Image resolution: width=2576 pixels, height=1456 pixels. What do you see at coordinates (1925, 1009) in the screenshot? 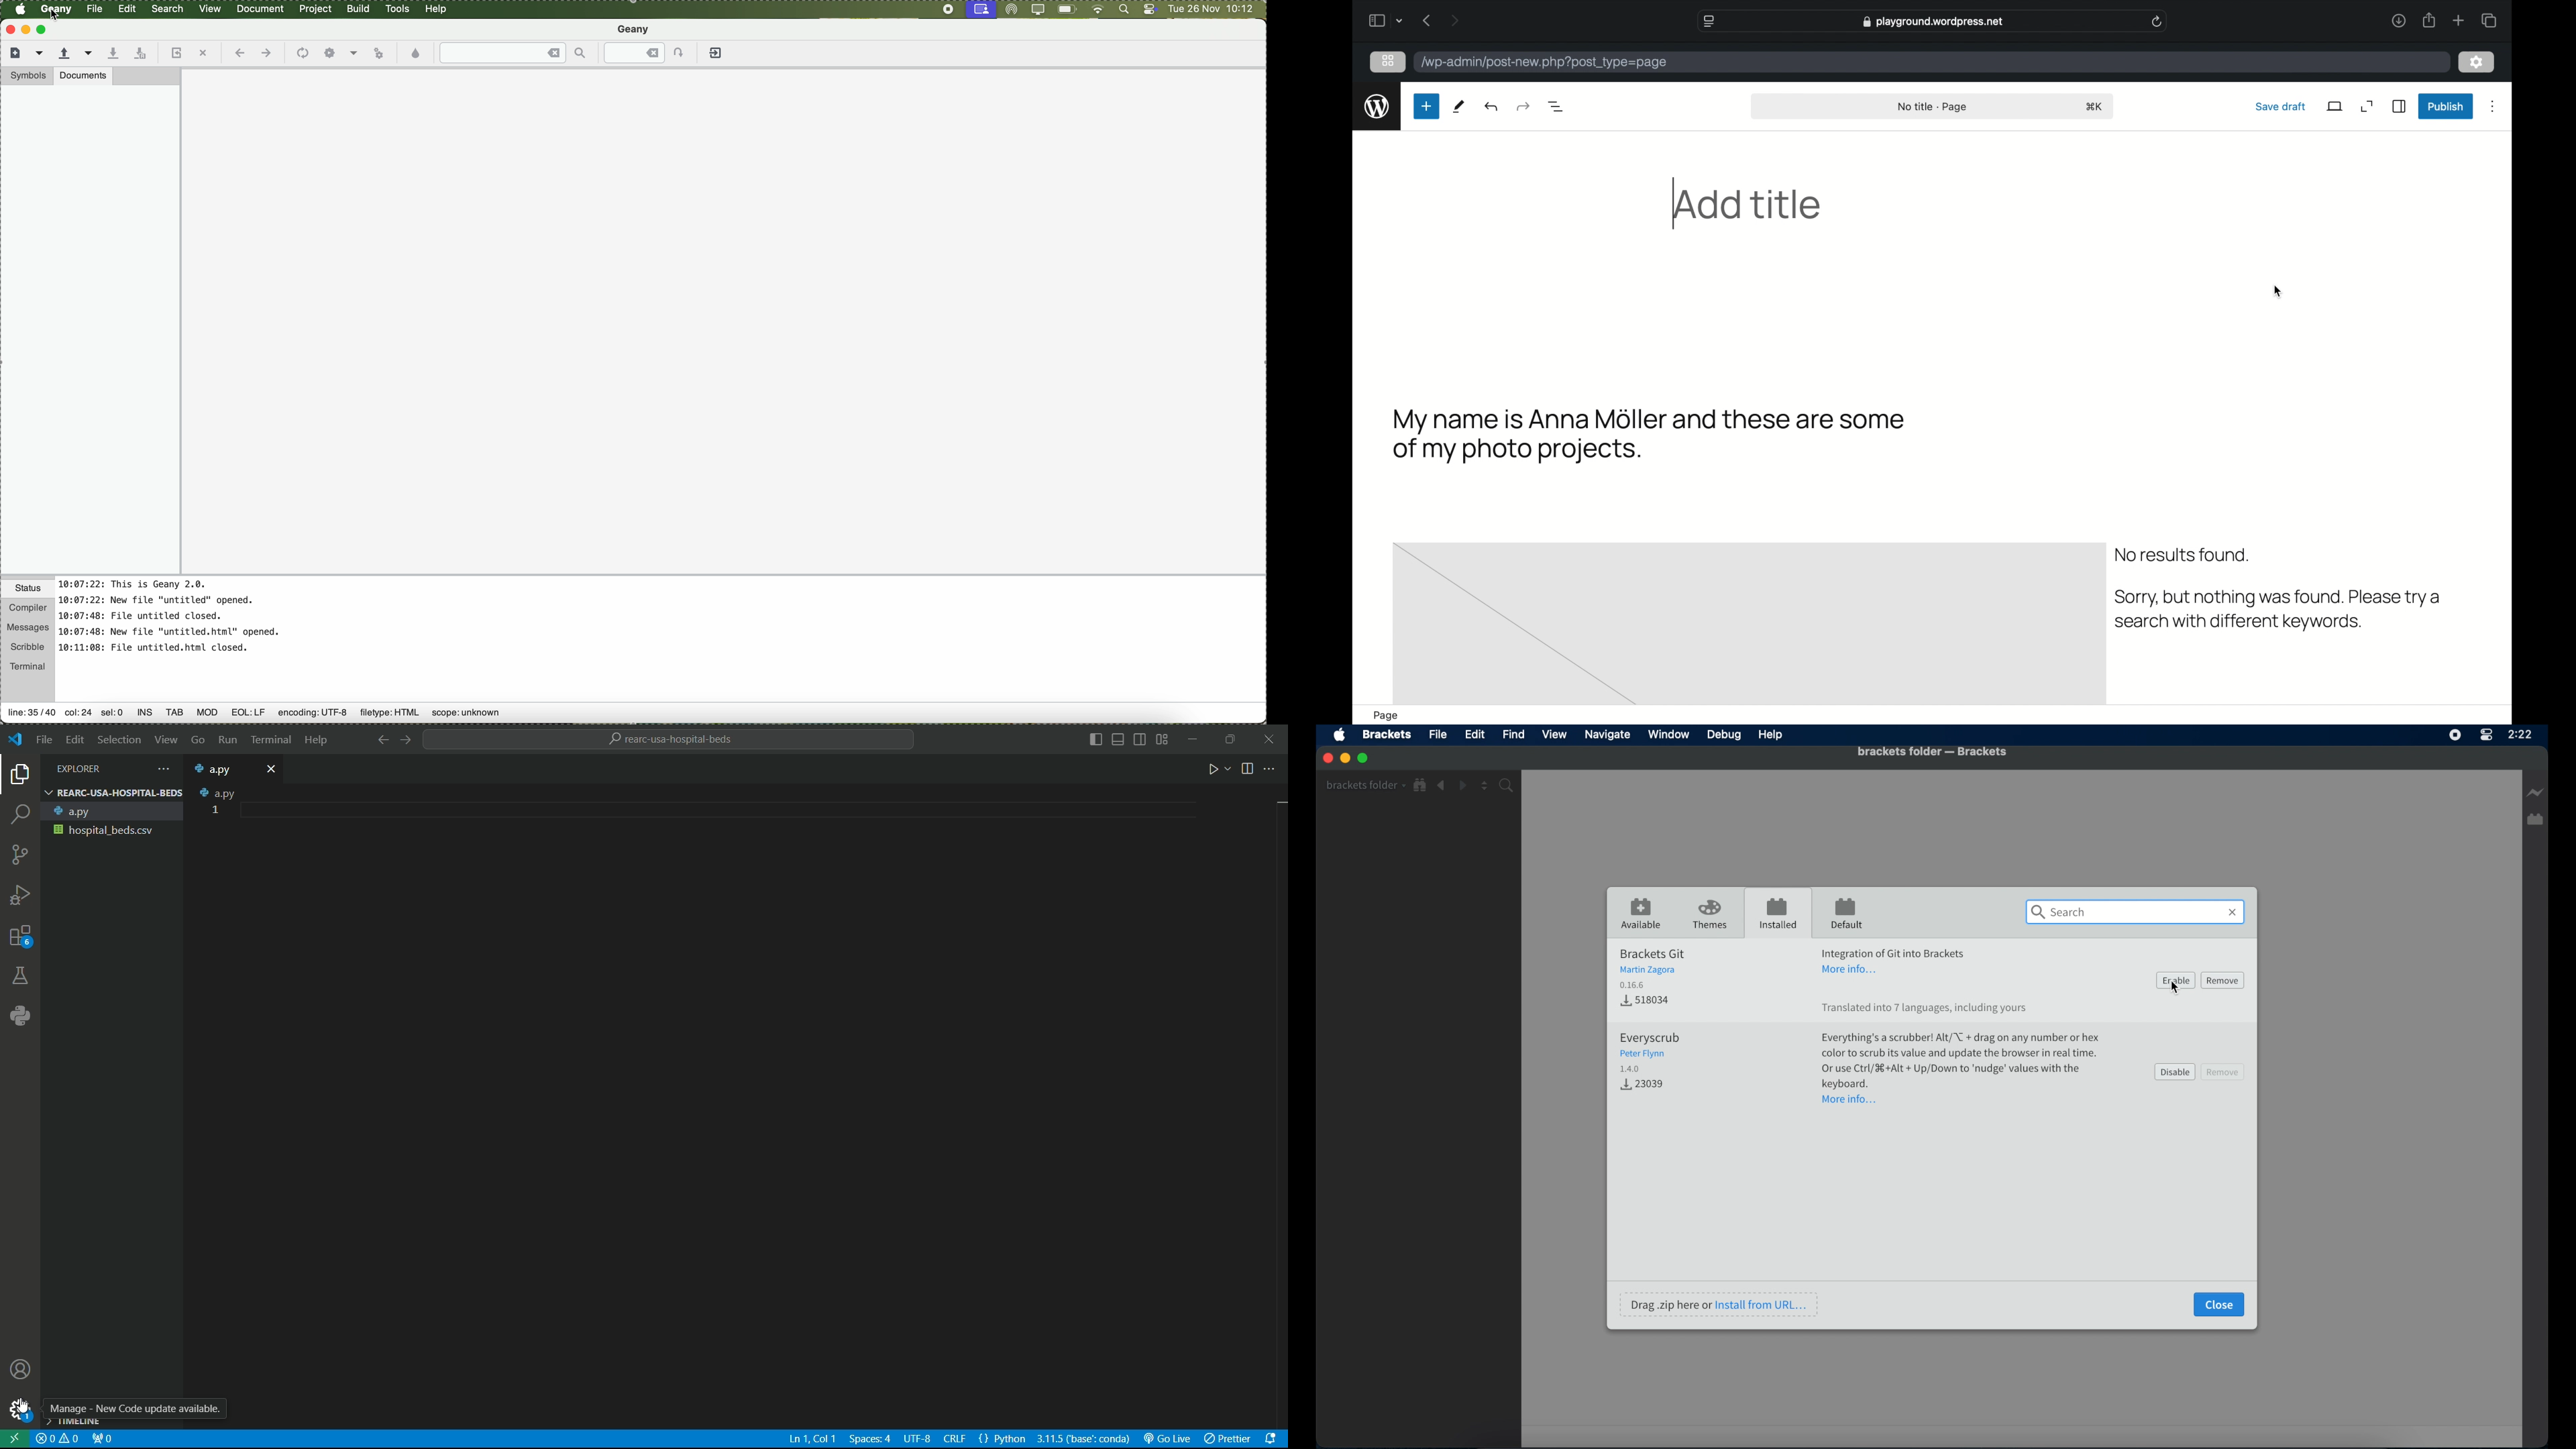
I see `translated into 7 languages, including yours` at bounding box center [1925, 1009].